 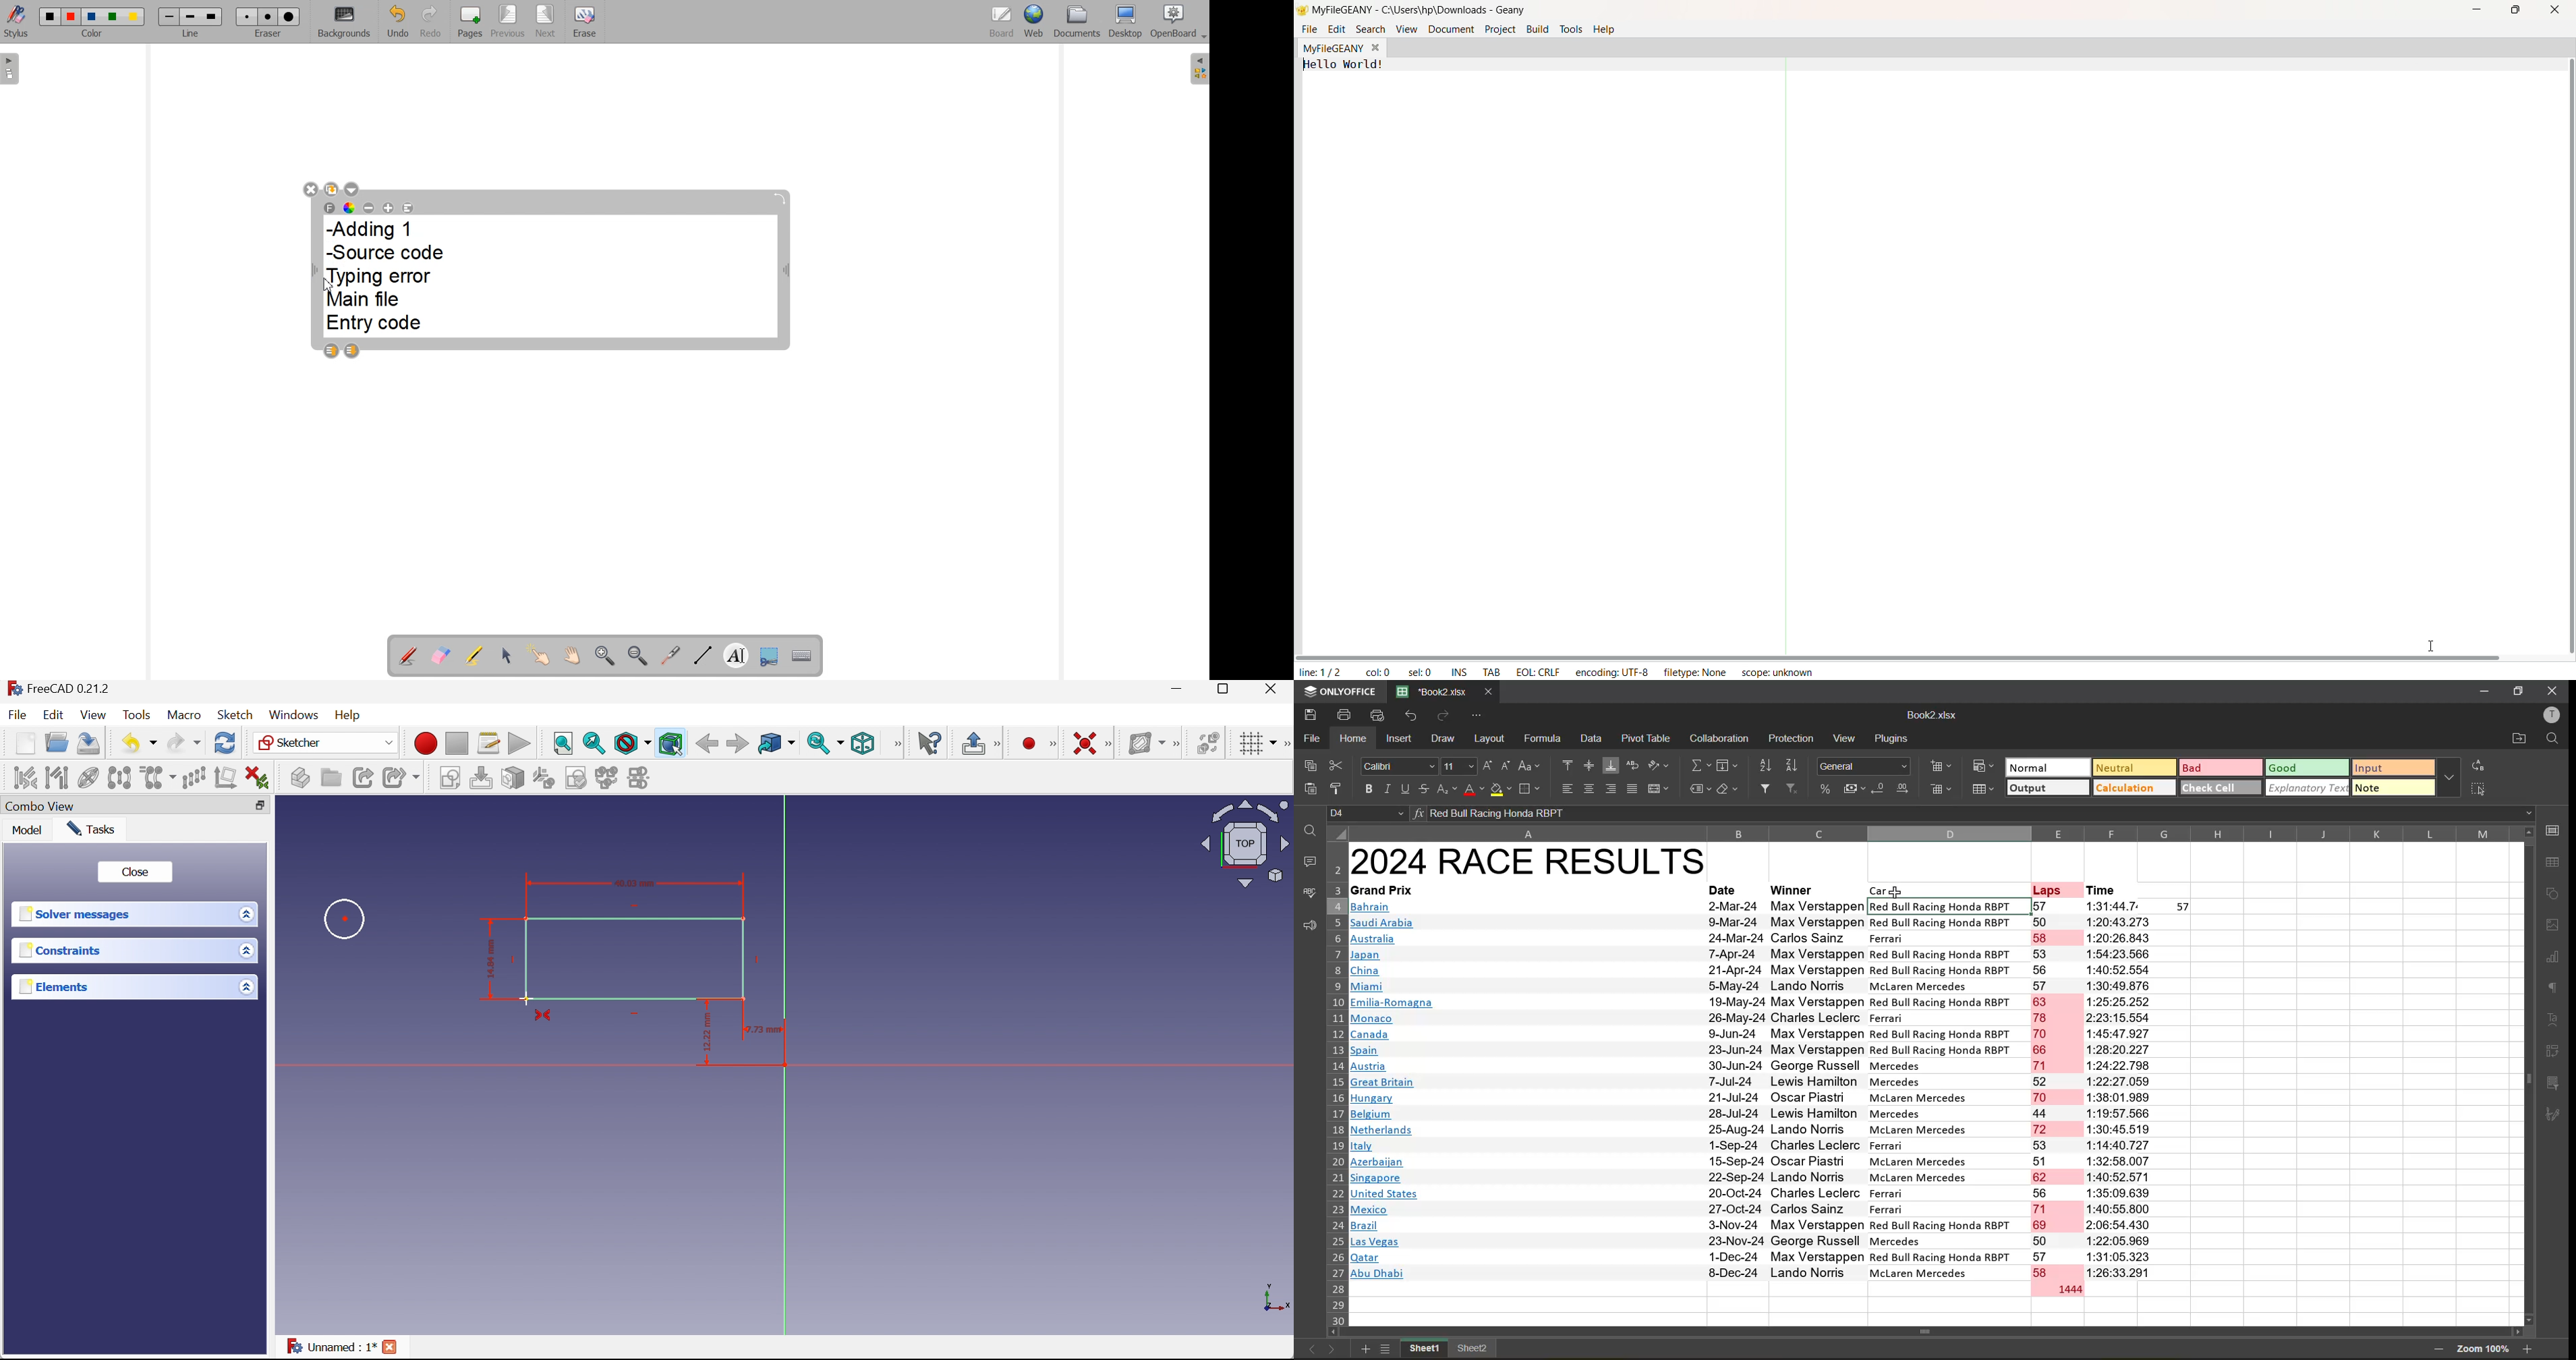 What do you see at coordinates (2554, 863) in the screenshot?
I see `table` at bounding box center [2554, 863].